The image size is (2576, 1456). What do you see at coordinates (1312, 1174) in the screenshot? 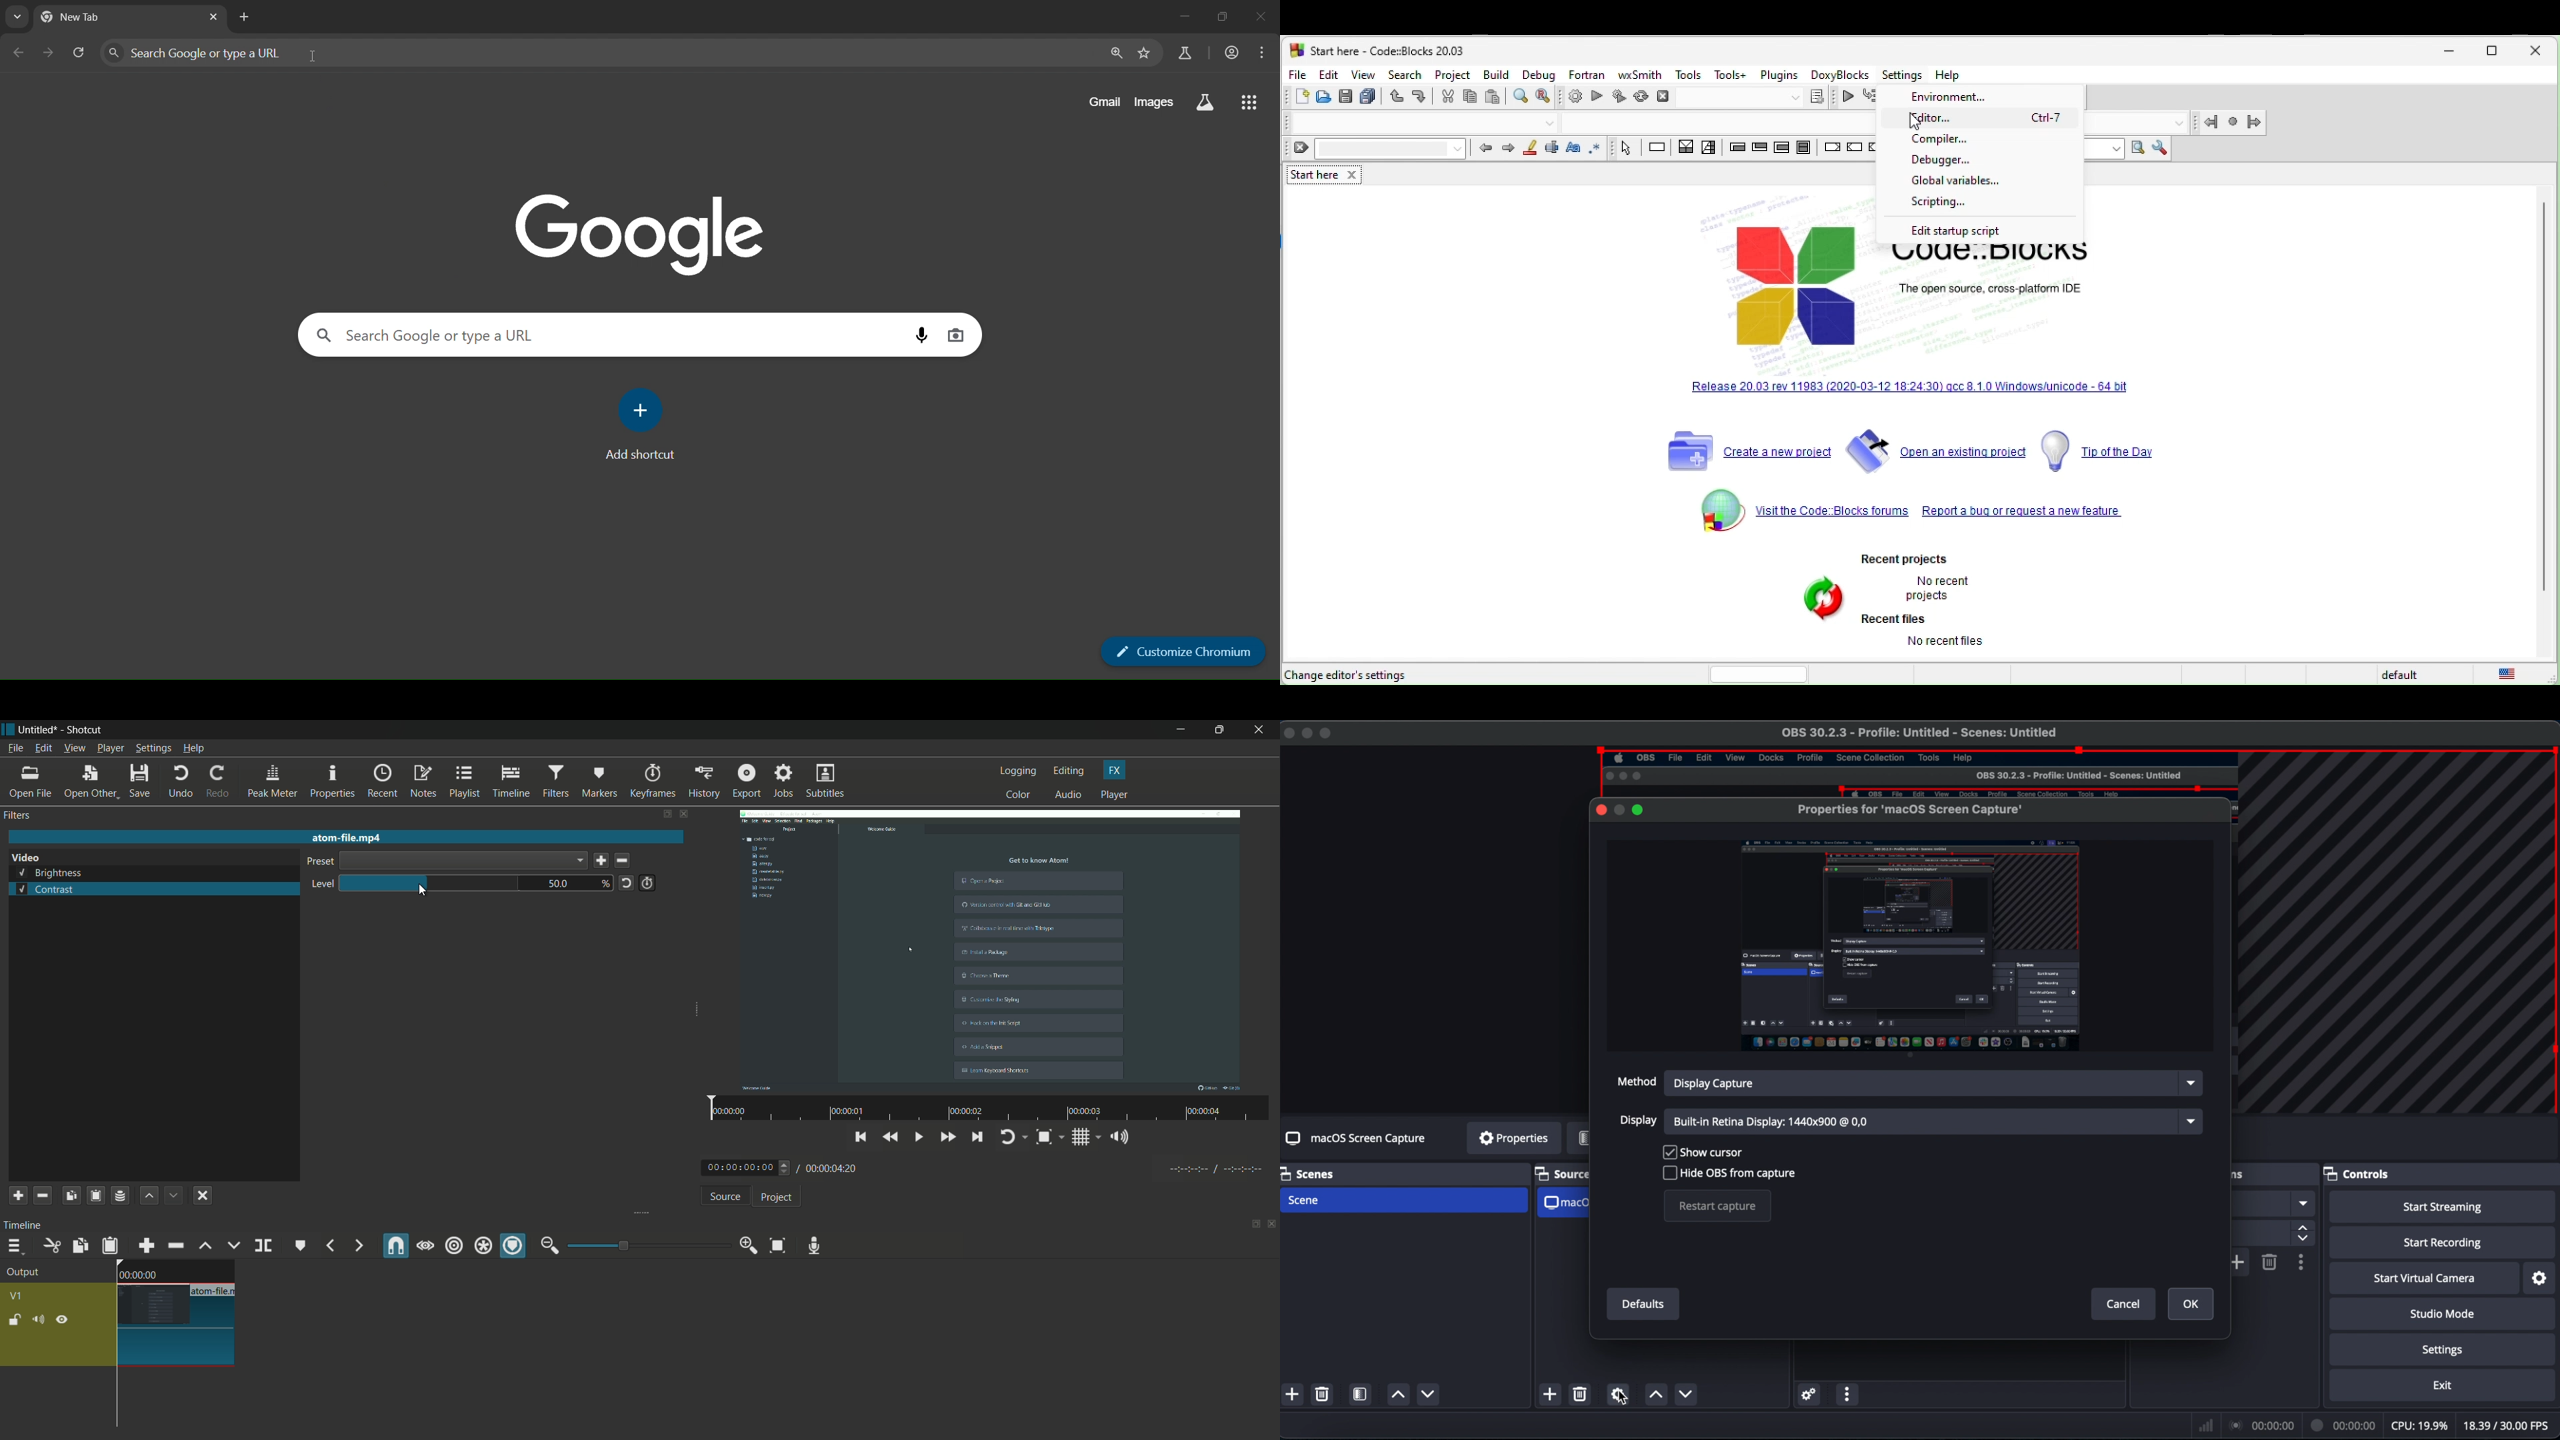
I see `scenes` at bounding box center [1312, 1174].